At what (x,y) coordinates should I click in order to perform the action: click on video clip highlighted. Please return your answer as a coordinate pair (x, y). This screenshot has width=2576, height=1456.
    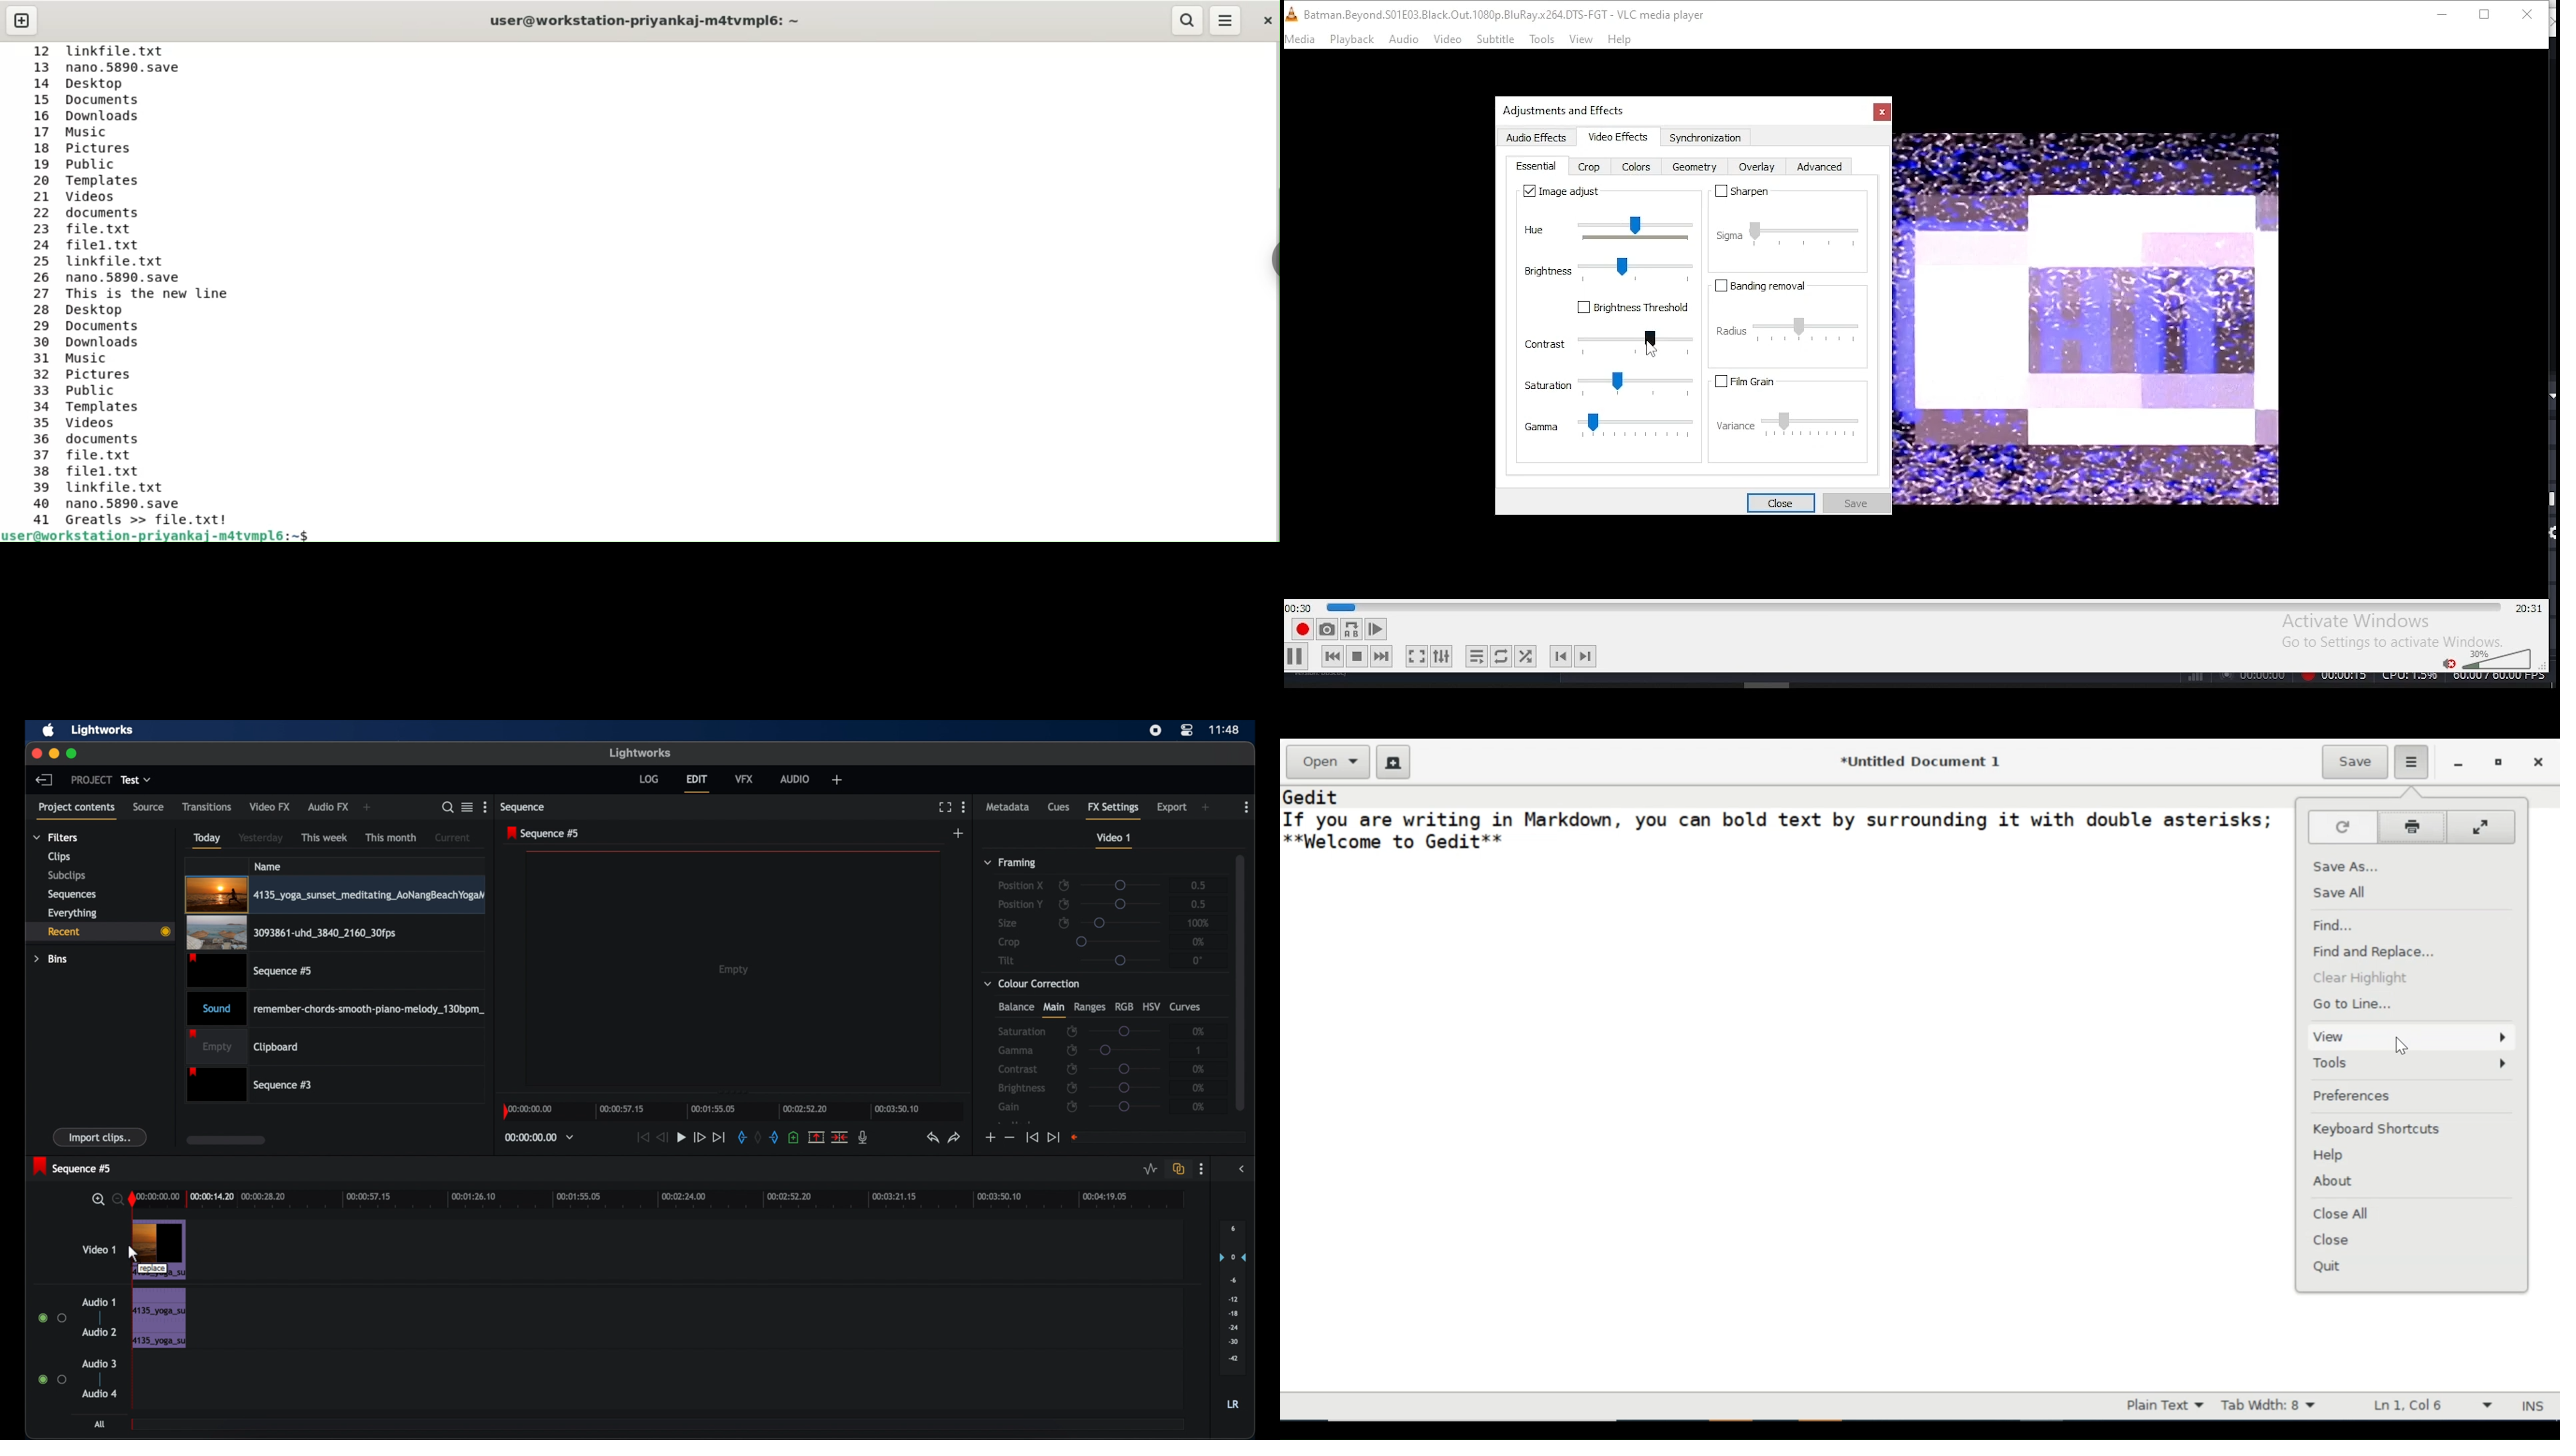
    Looking at the image, I should click on (335, 895).